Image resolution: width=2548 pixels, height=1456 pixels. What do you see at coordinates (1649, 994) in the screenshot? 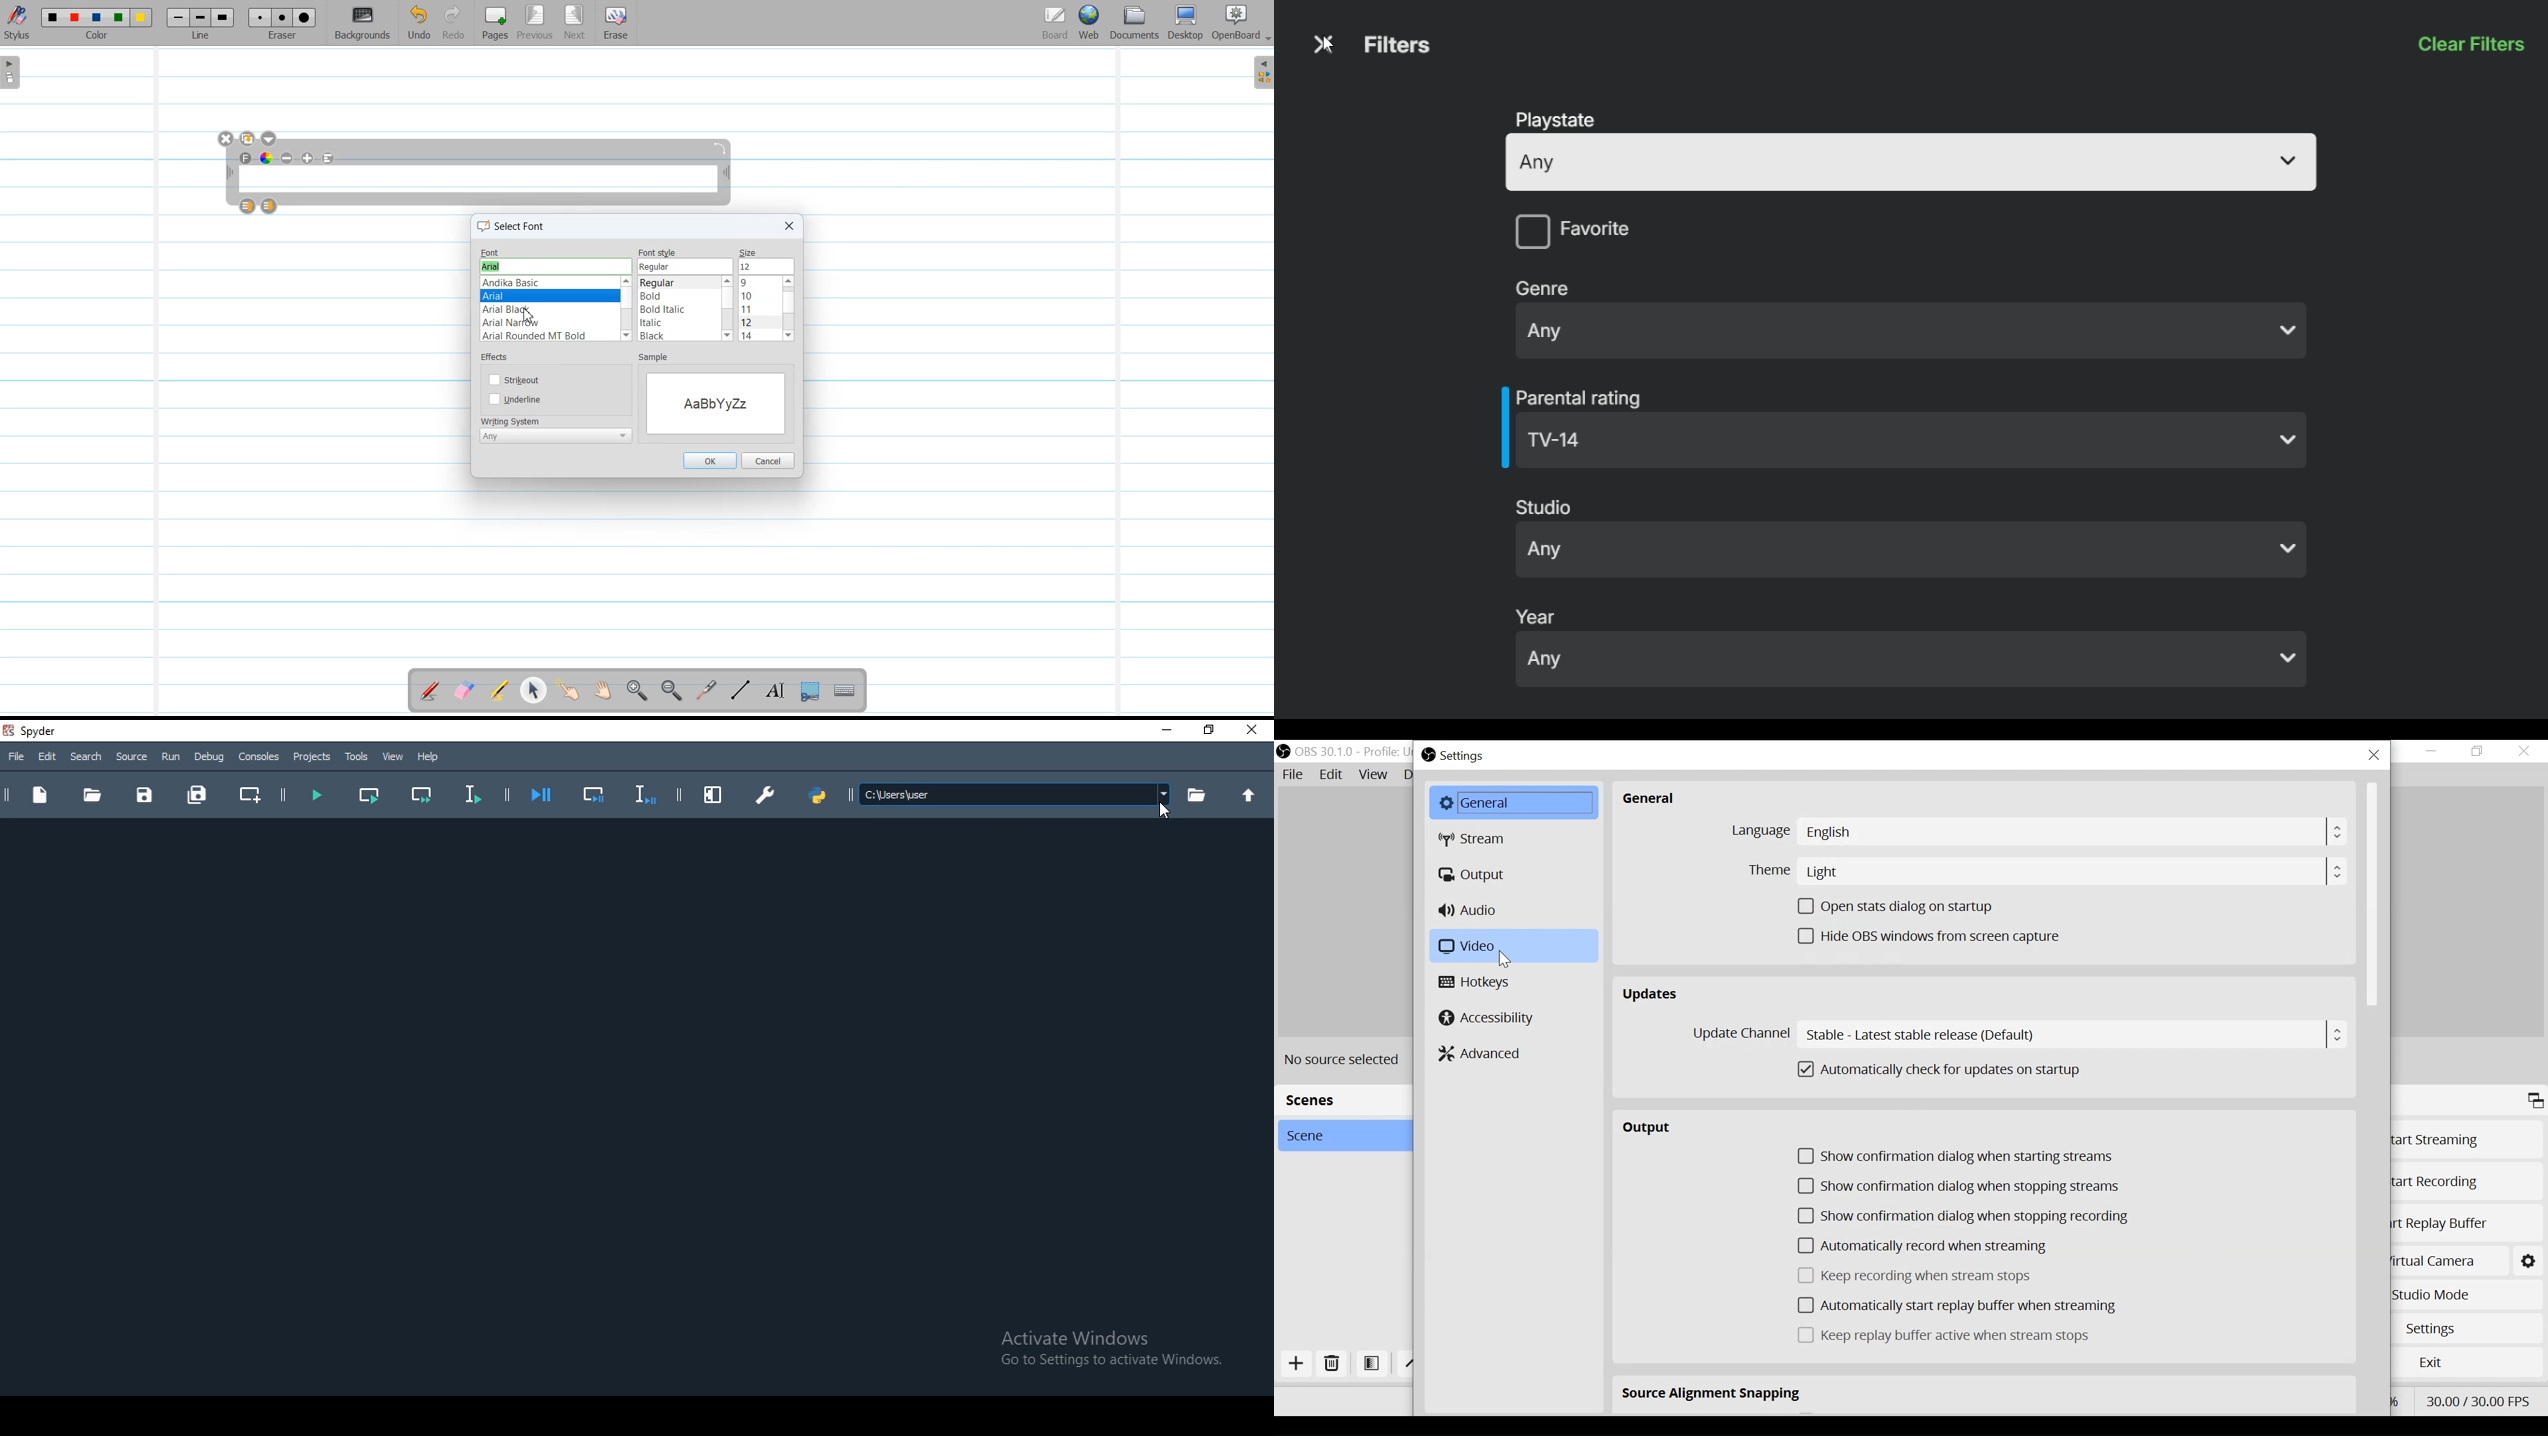
I see `Updates` at bounding box center [1649, 994].